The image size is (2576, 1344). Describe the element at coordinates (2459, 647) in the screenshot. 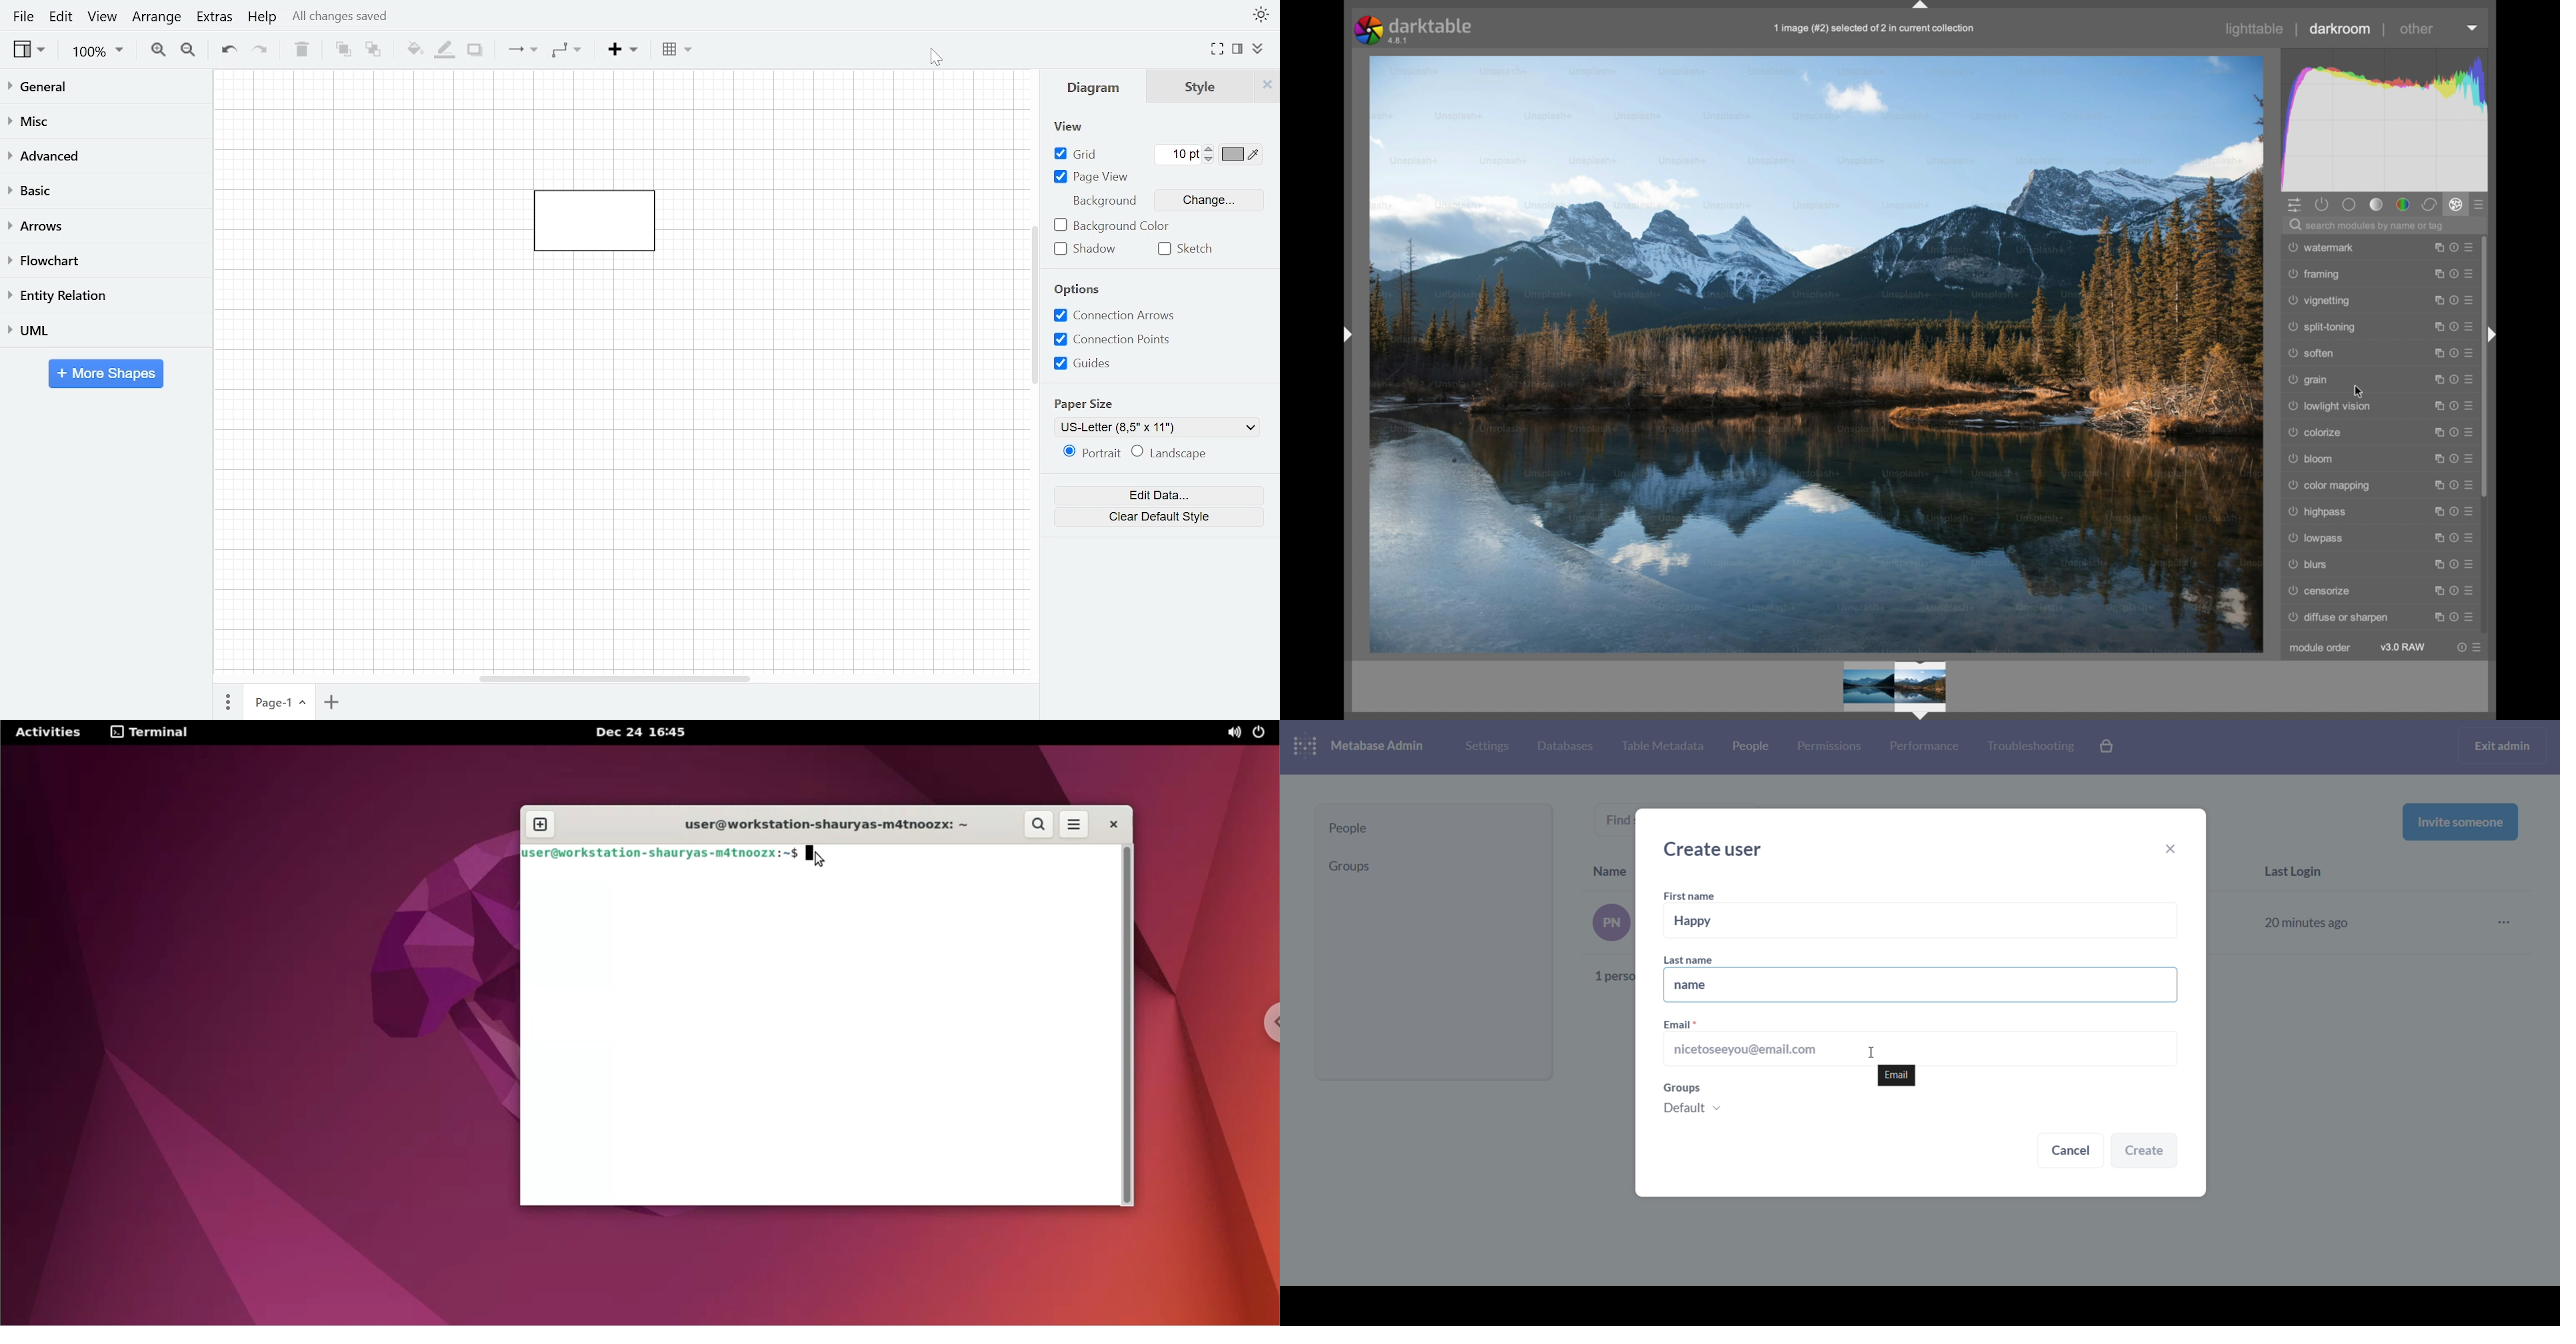

I see `reset parameters` at that location.